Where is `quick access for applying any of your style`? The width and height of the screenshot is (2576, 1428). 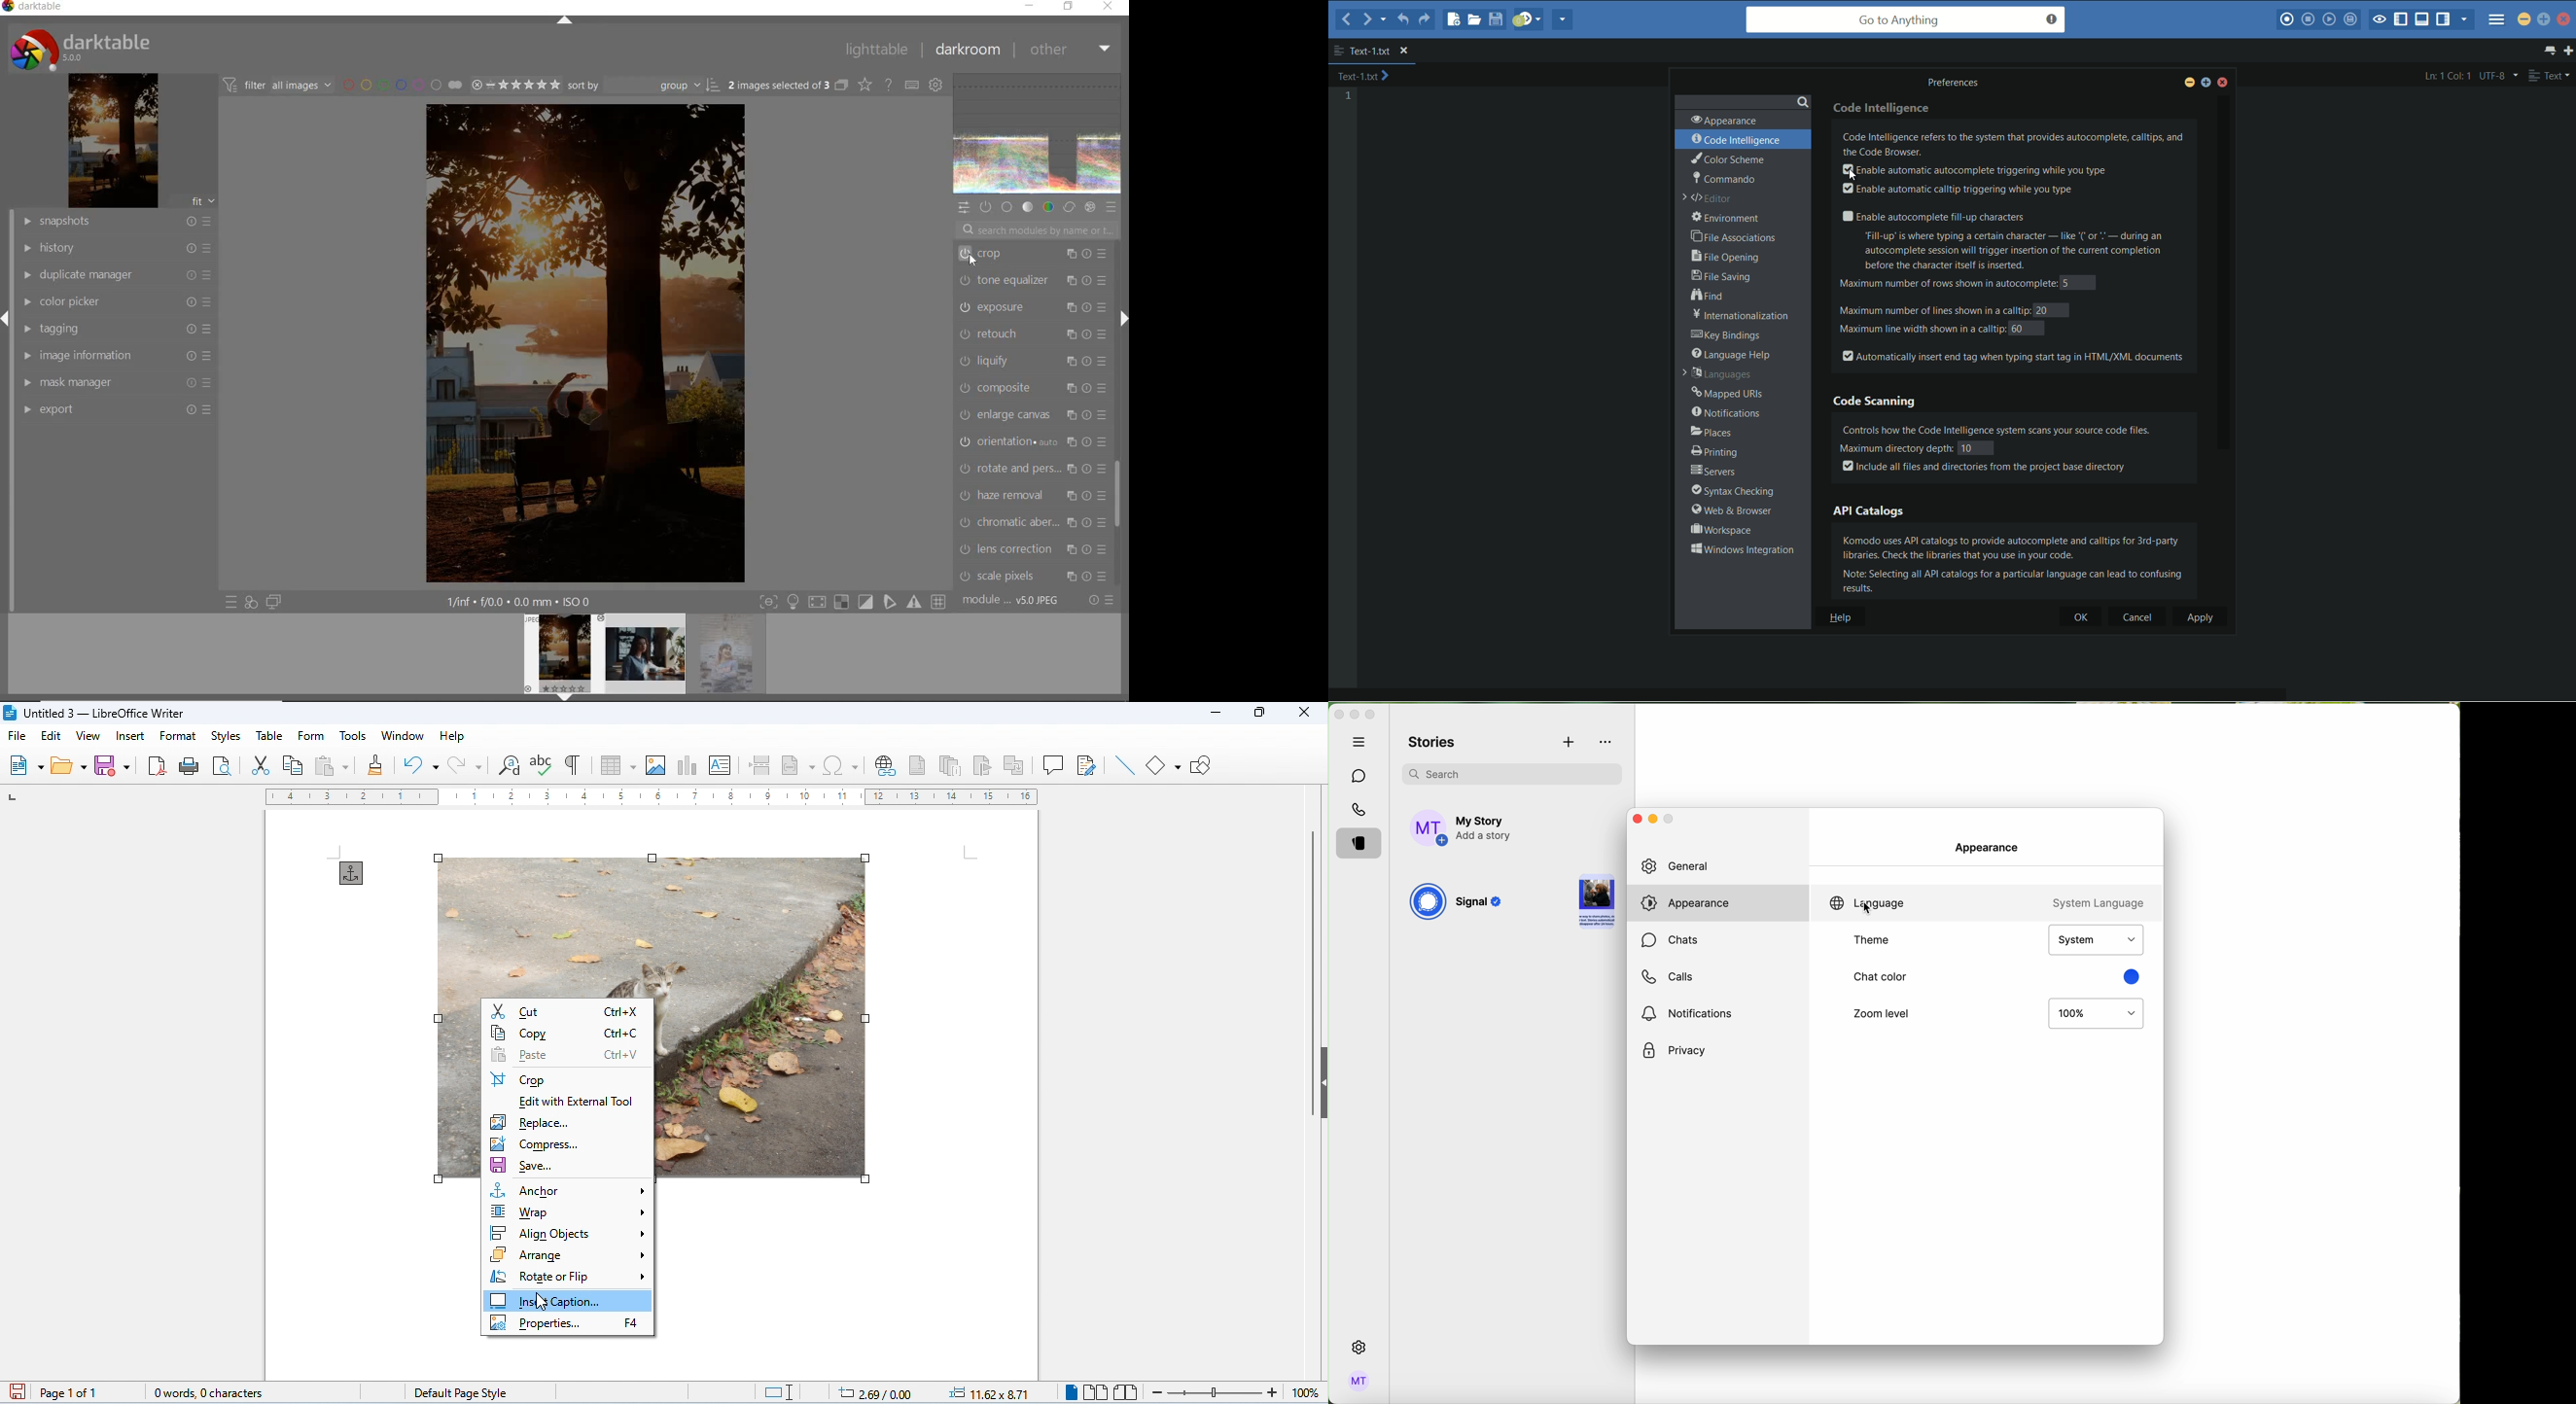 quick access for applying any of your style is located at coordinates (252, 603).